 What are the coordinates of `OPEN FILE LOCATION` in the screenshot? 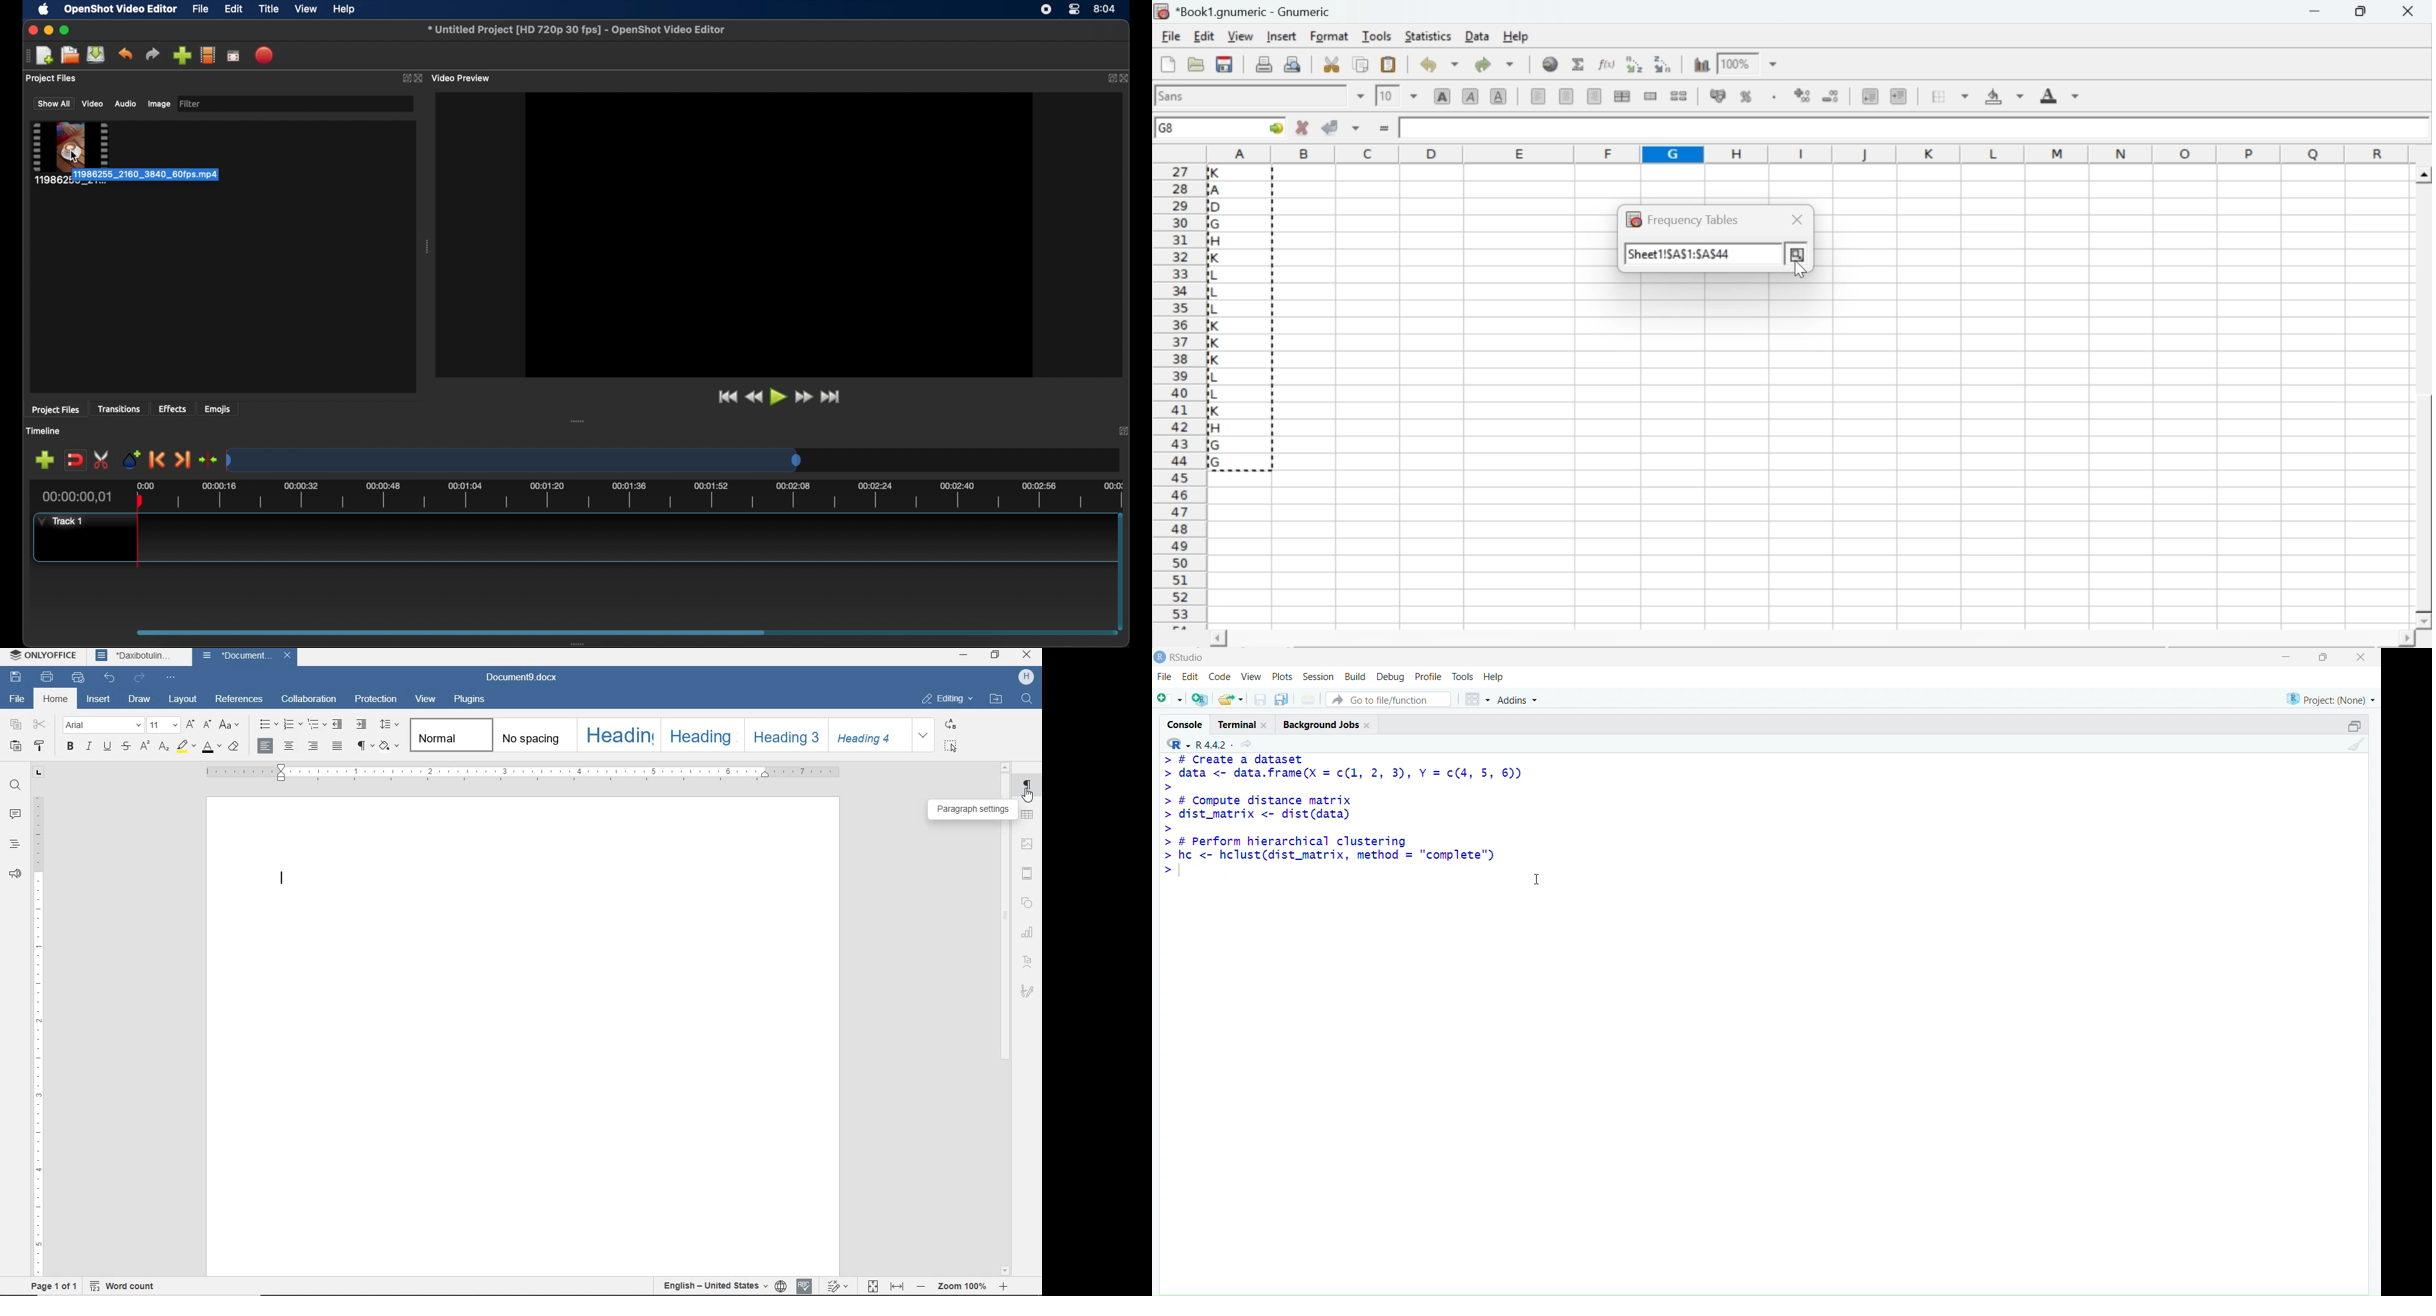 It's located at (997, 698).